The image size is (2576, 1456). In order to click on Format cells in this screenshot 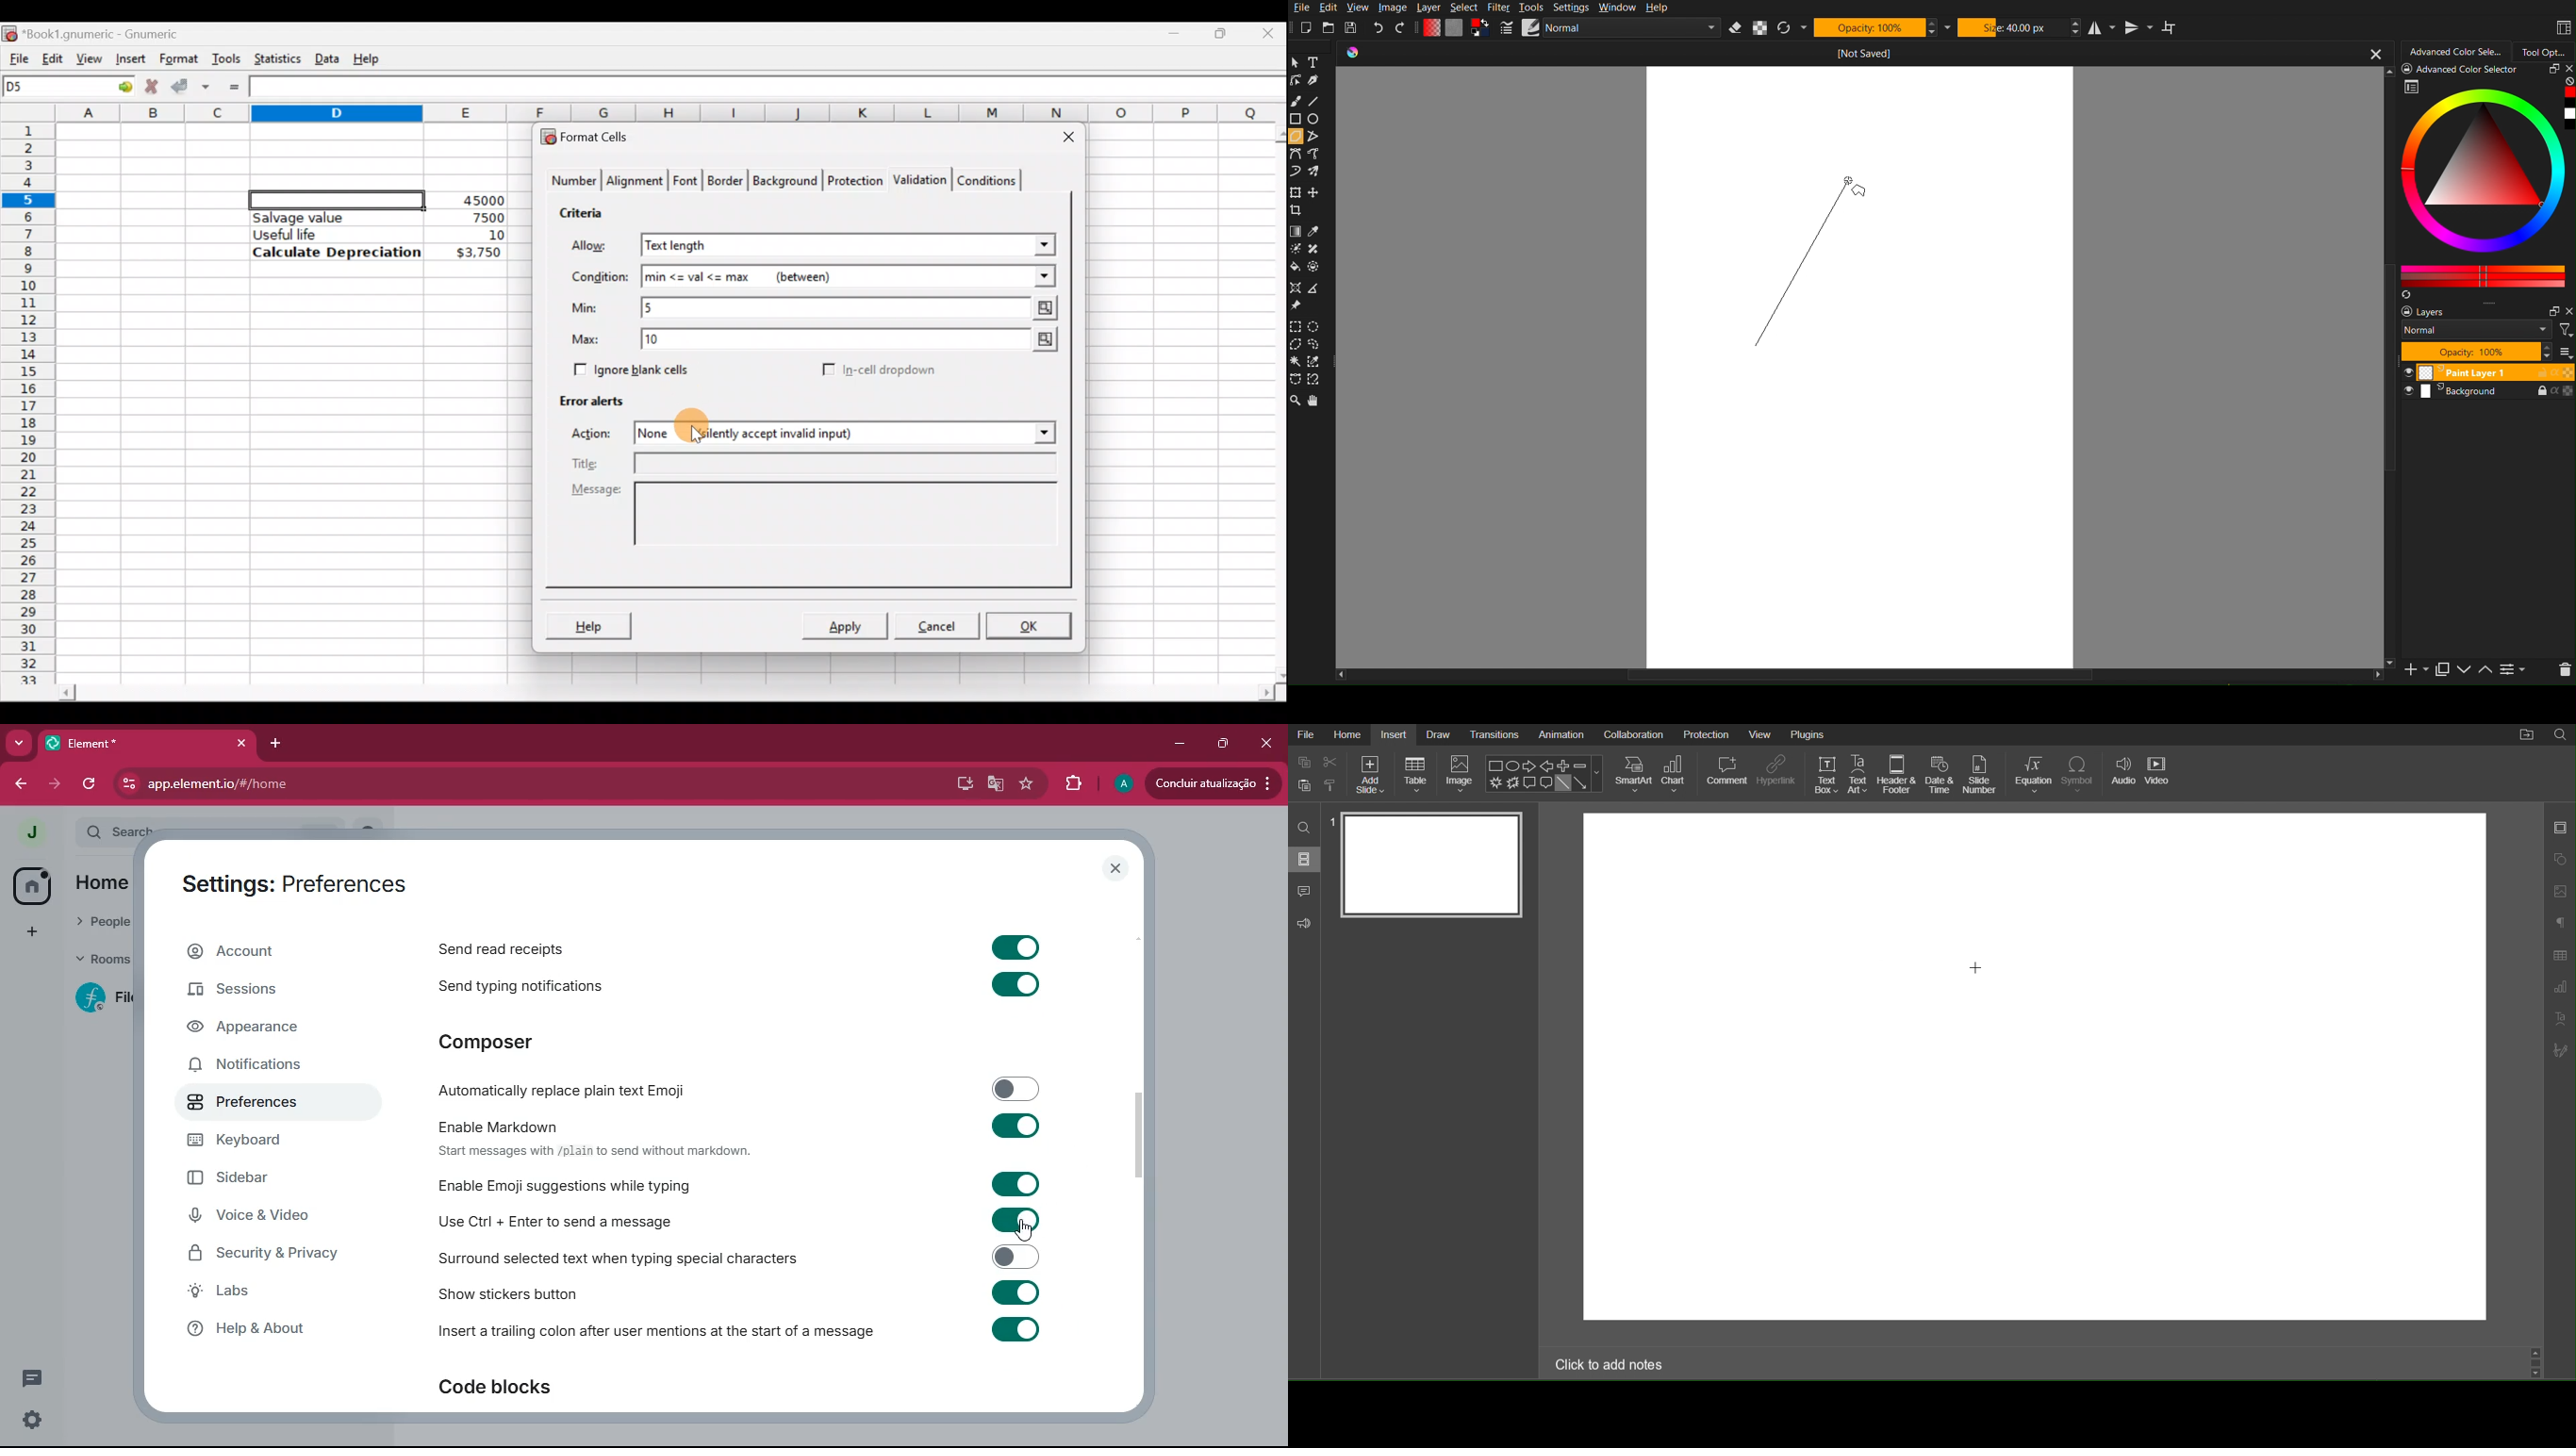, I will do `click(592, 134)`.